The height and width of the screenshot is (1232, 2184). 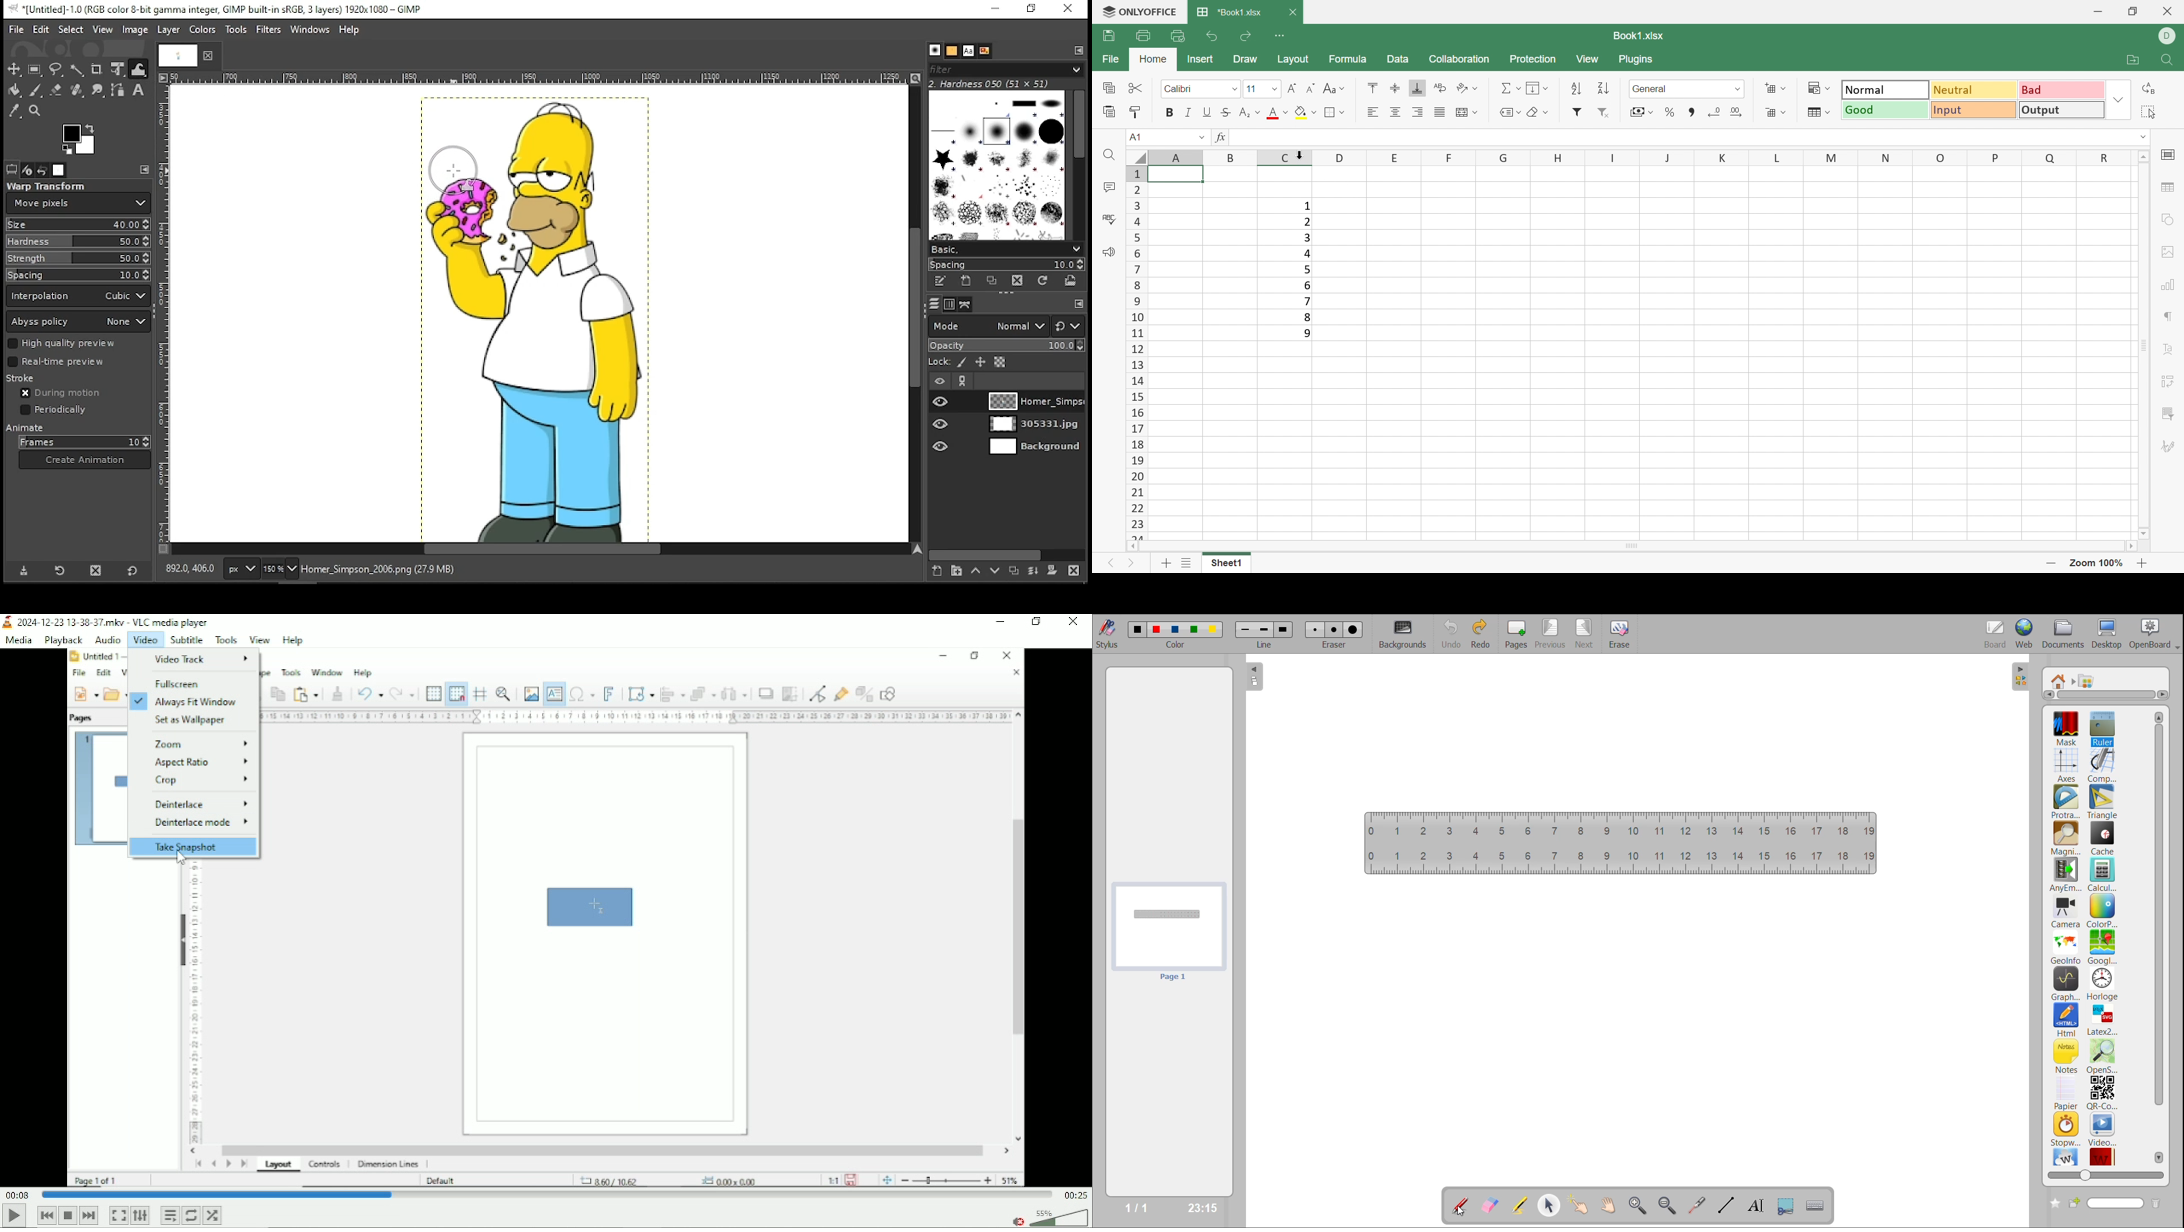 I want to click on N, so click(x=1888, y=157).